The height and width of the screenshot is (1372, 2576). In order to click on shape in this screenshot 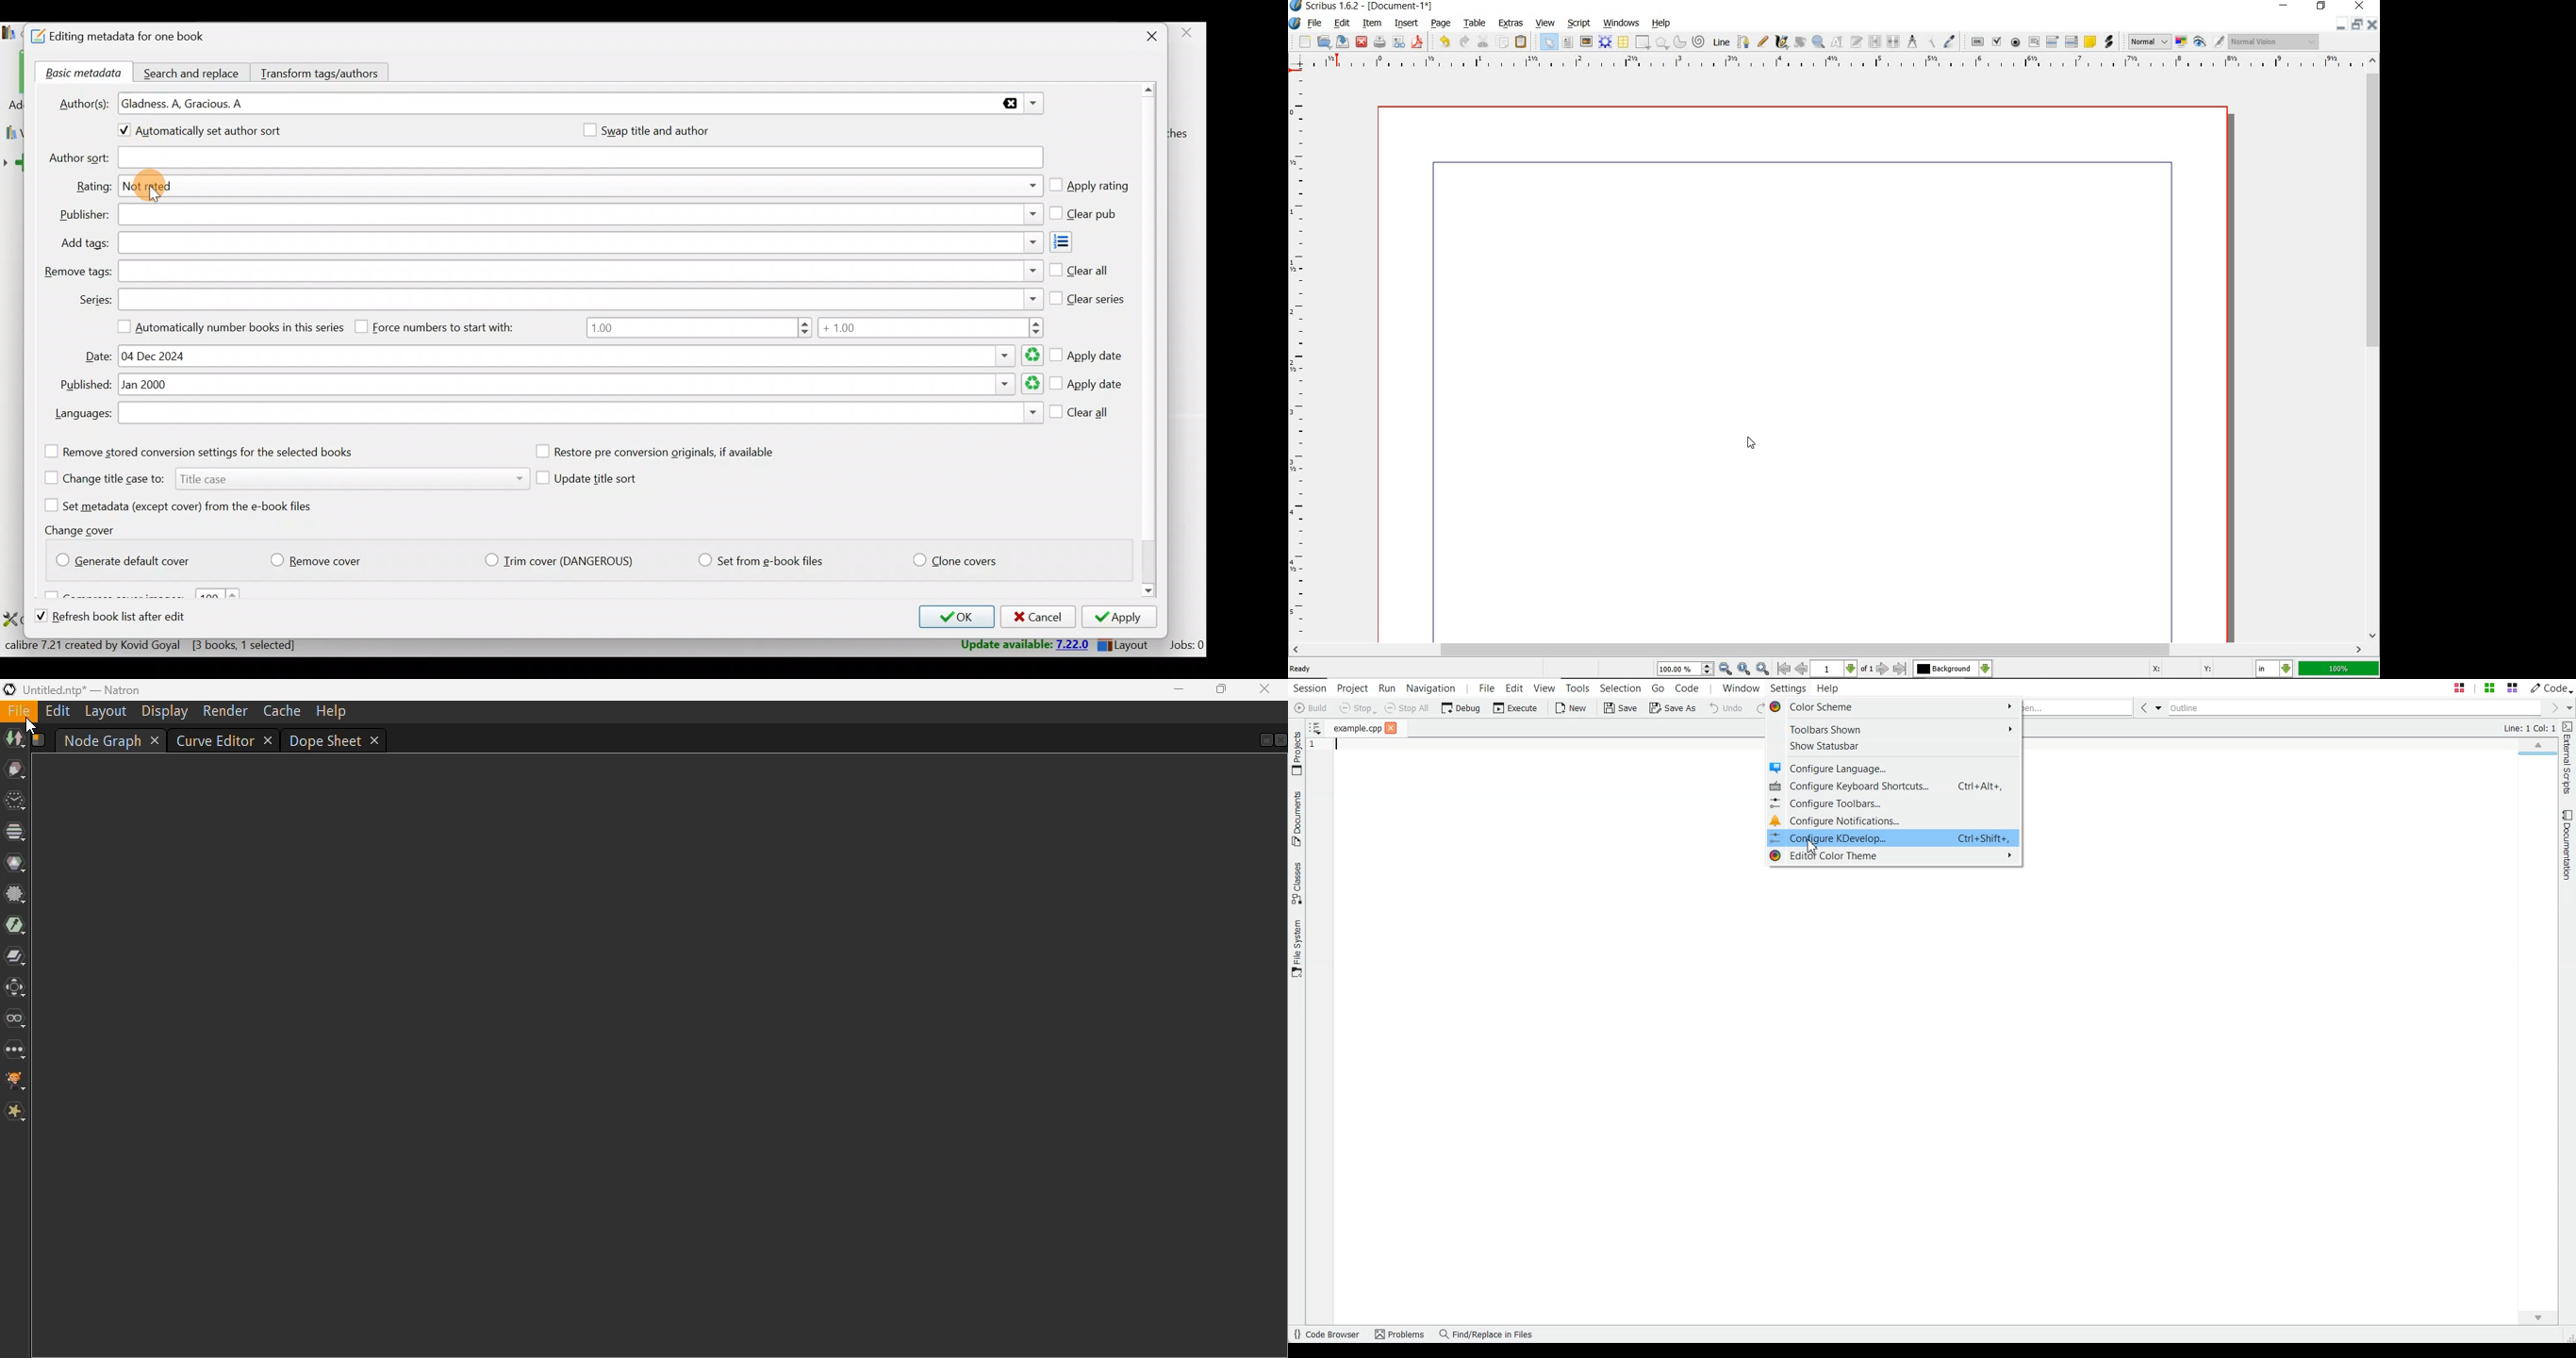, I will do `click(1644, 42)`.